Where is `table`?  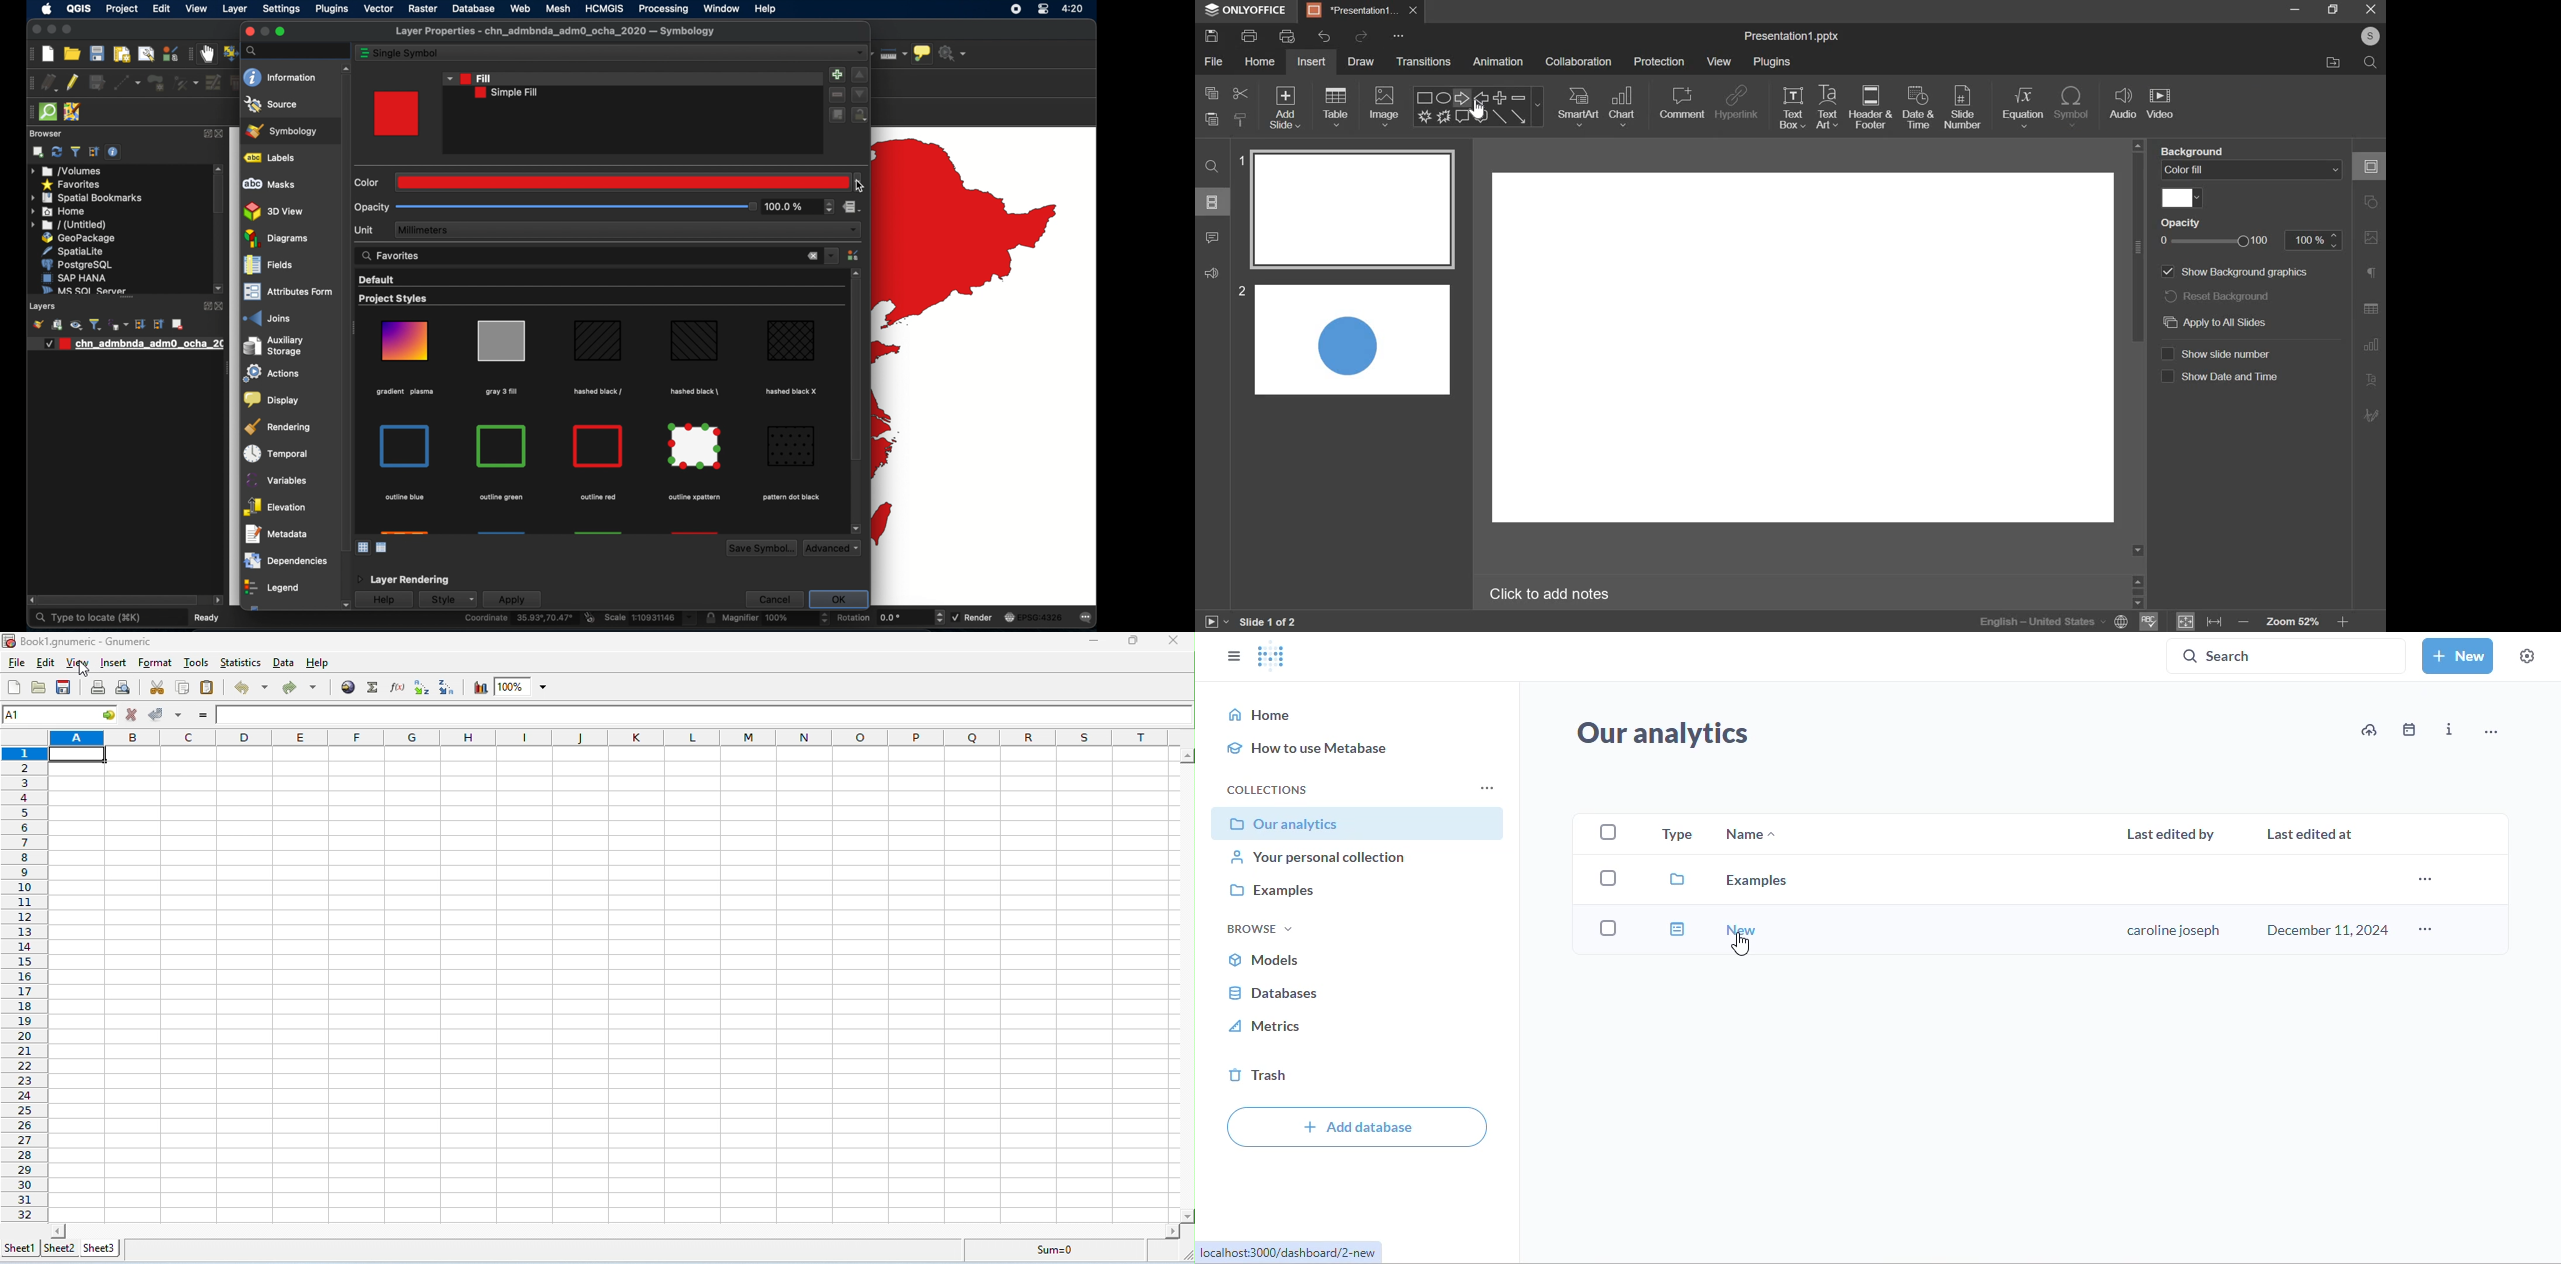
table is located at coordinates (1335, 107).